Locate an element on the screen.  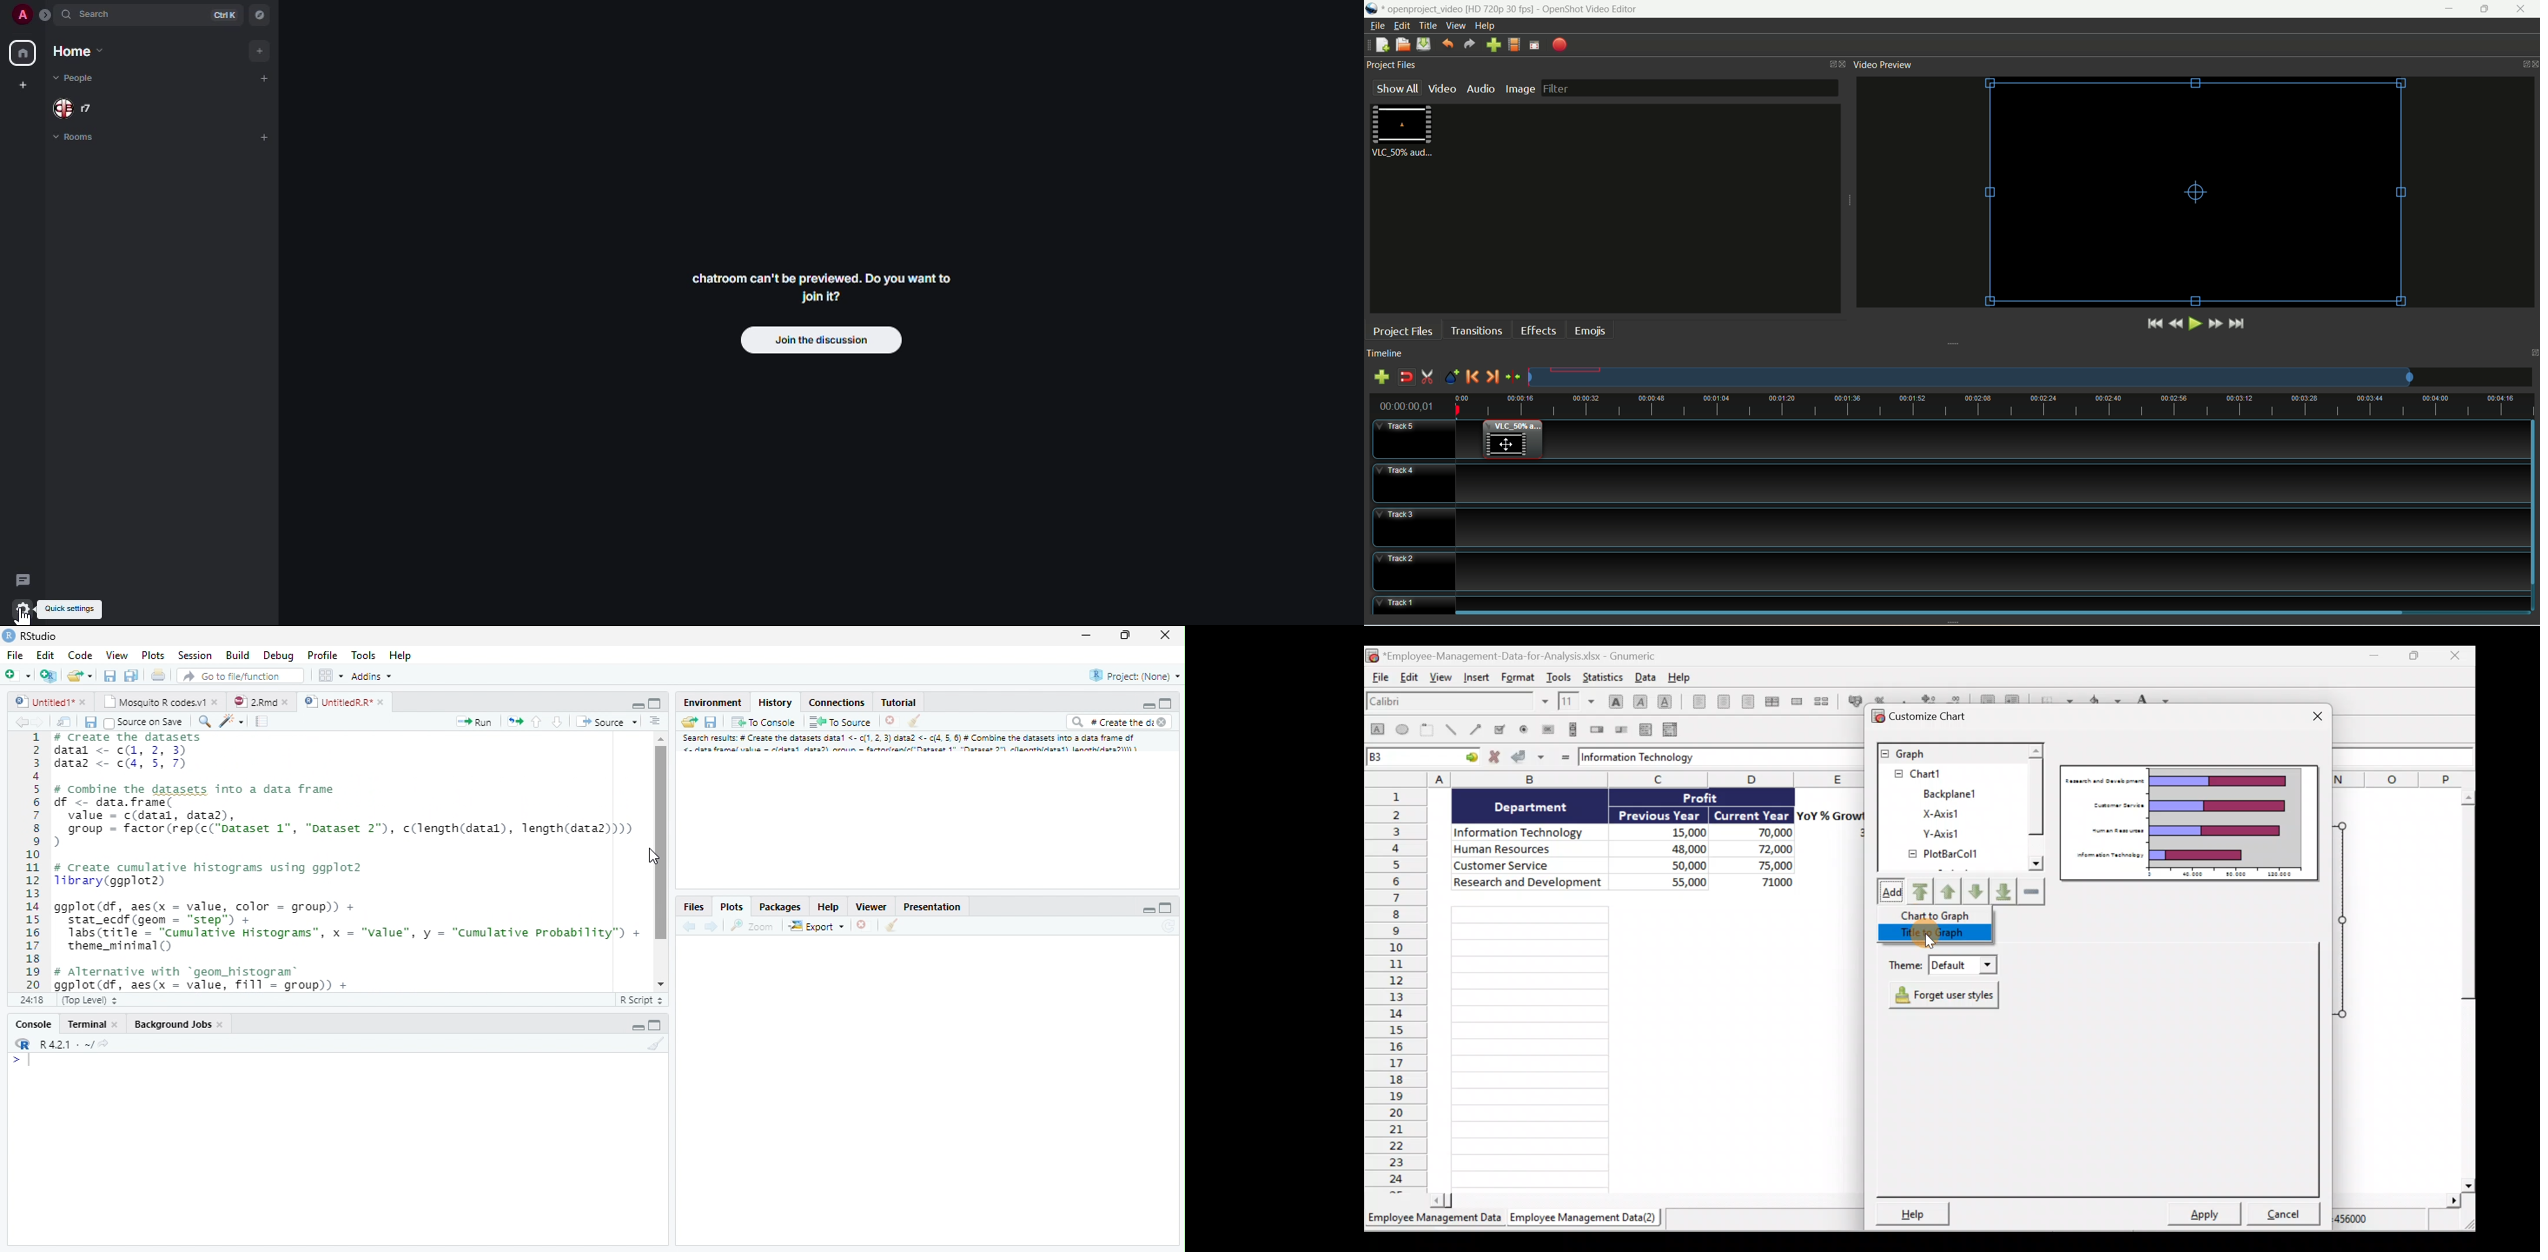
Console is located at coordinates (37, 1023).